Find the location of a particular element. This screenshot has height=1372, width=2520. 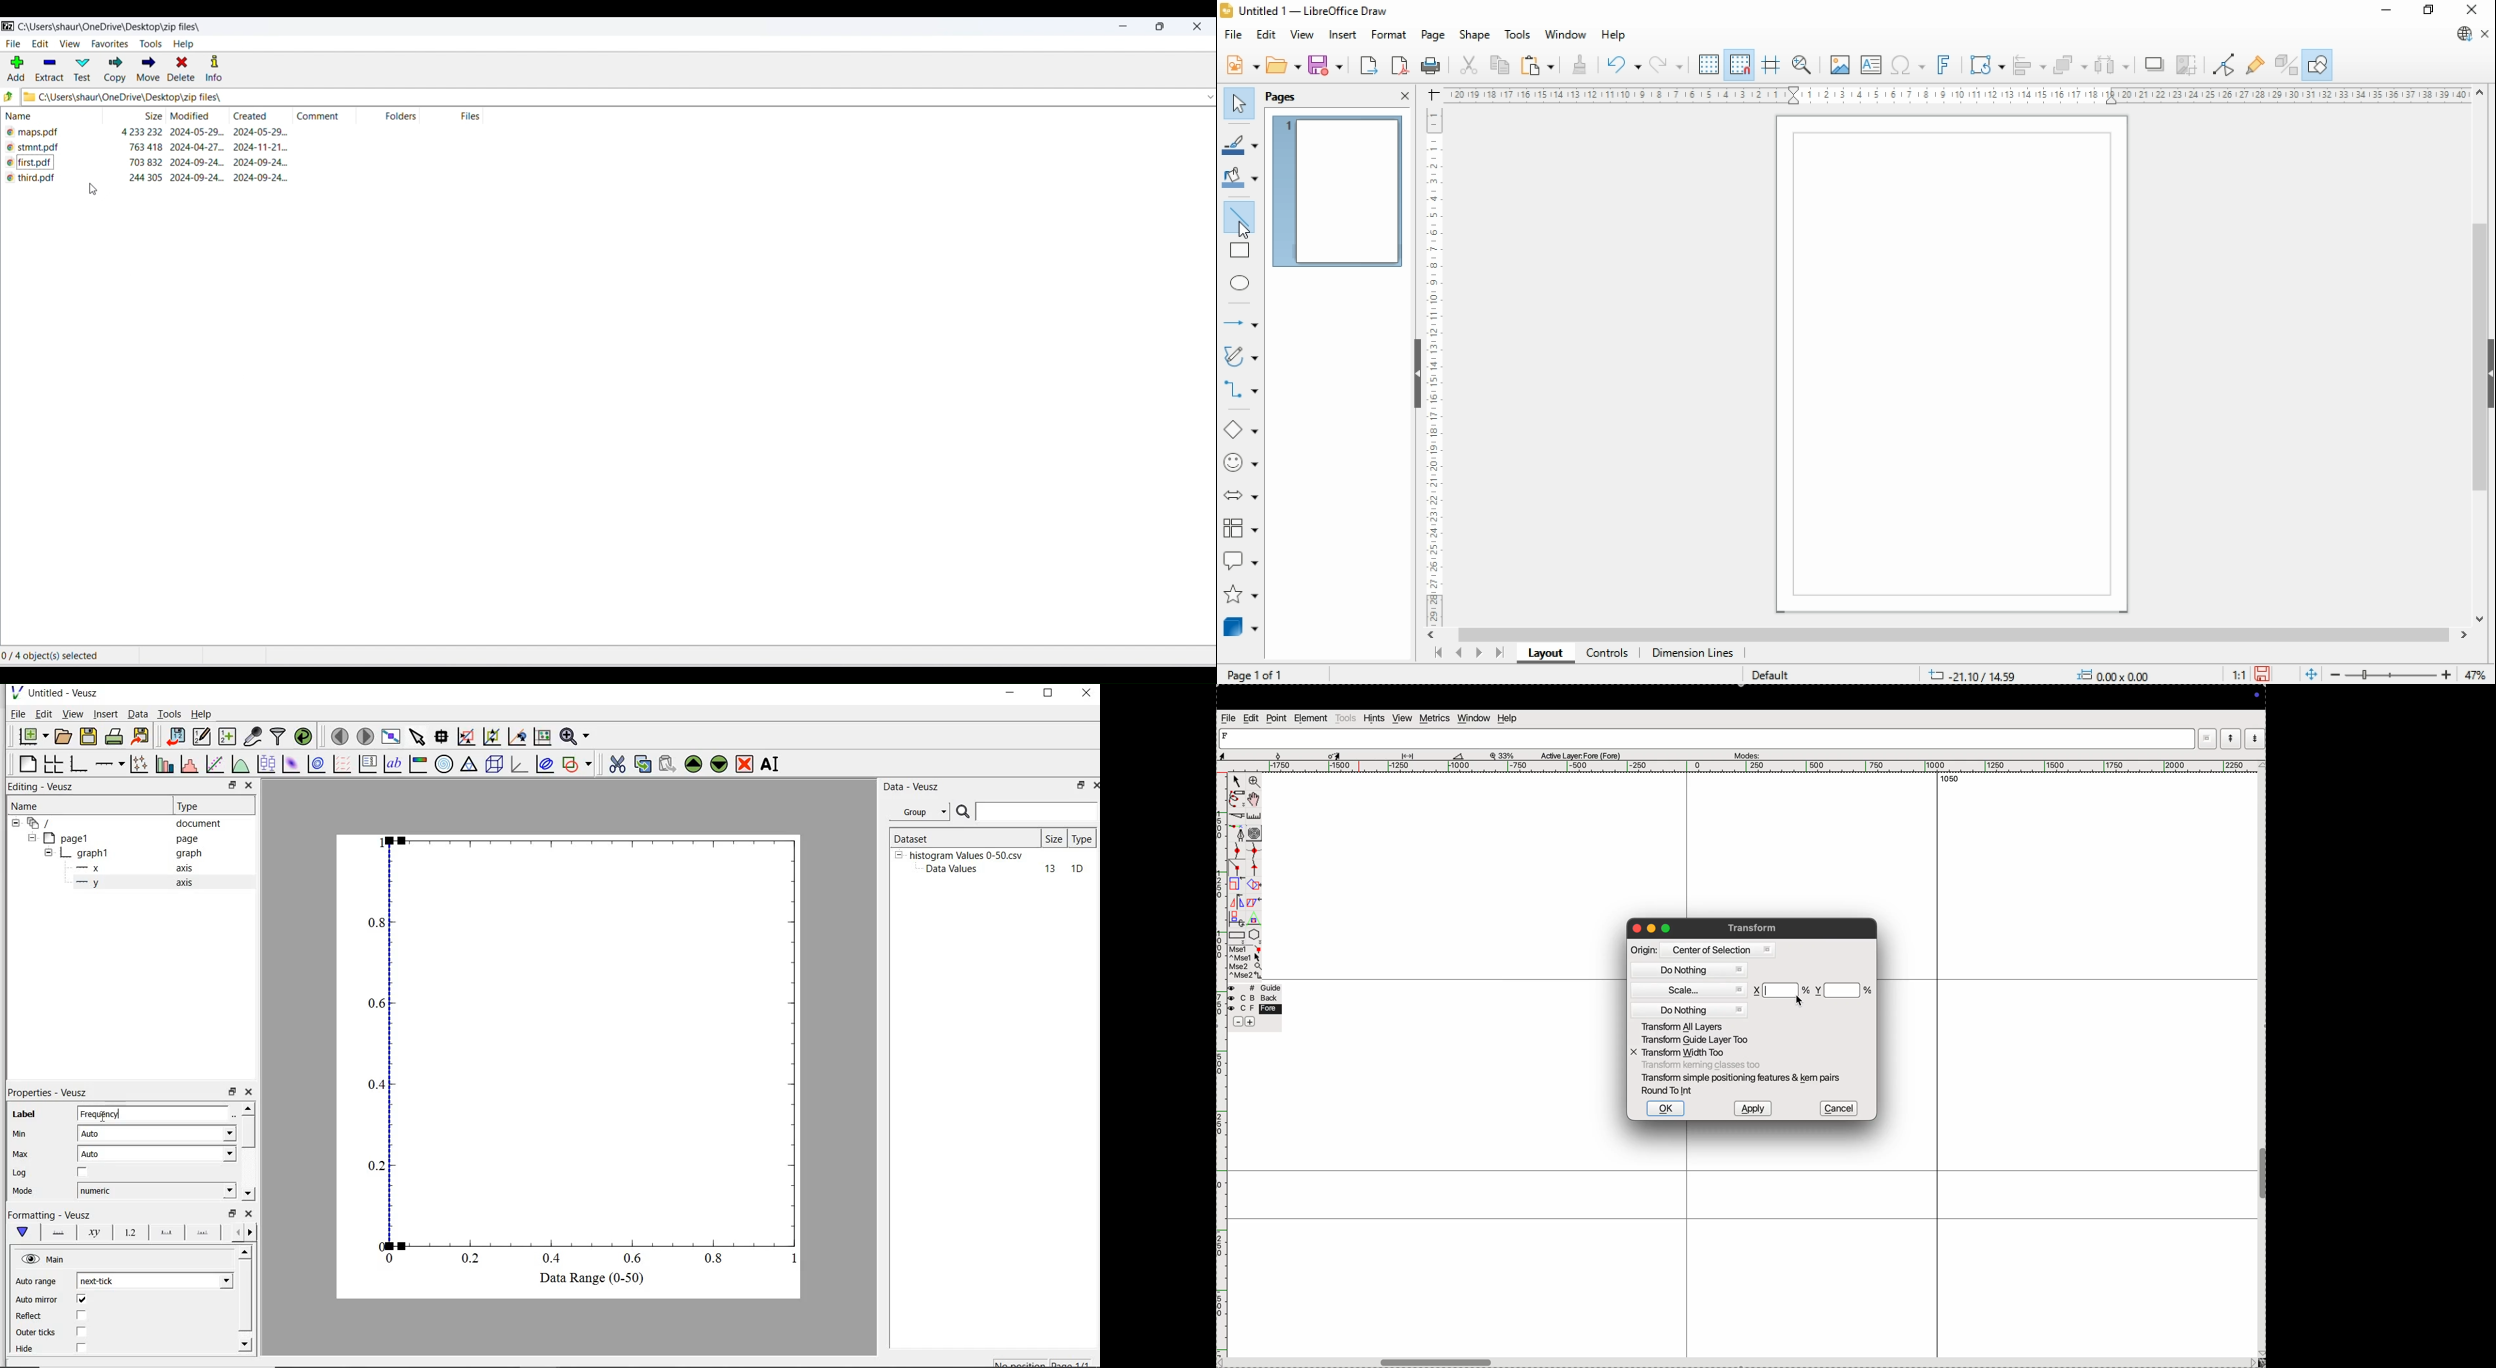

tick label is located at coordinates (129, 1233).